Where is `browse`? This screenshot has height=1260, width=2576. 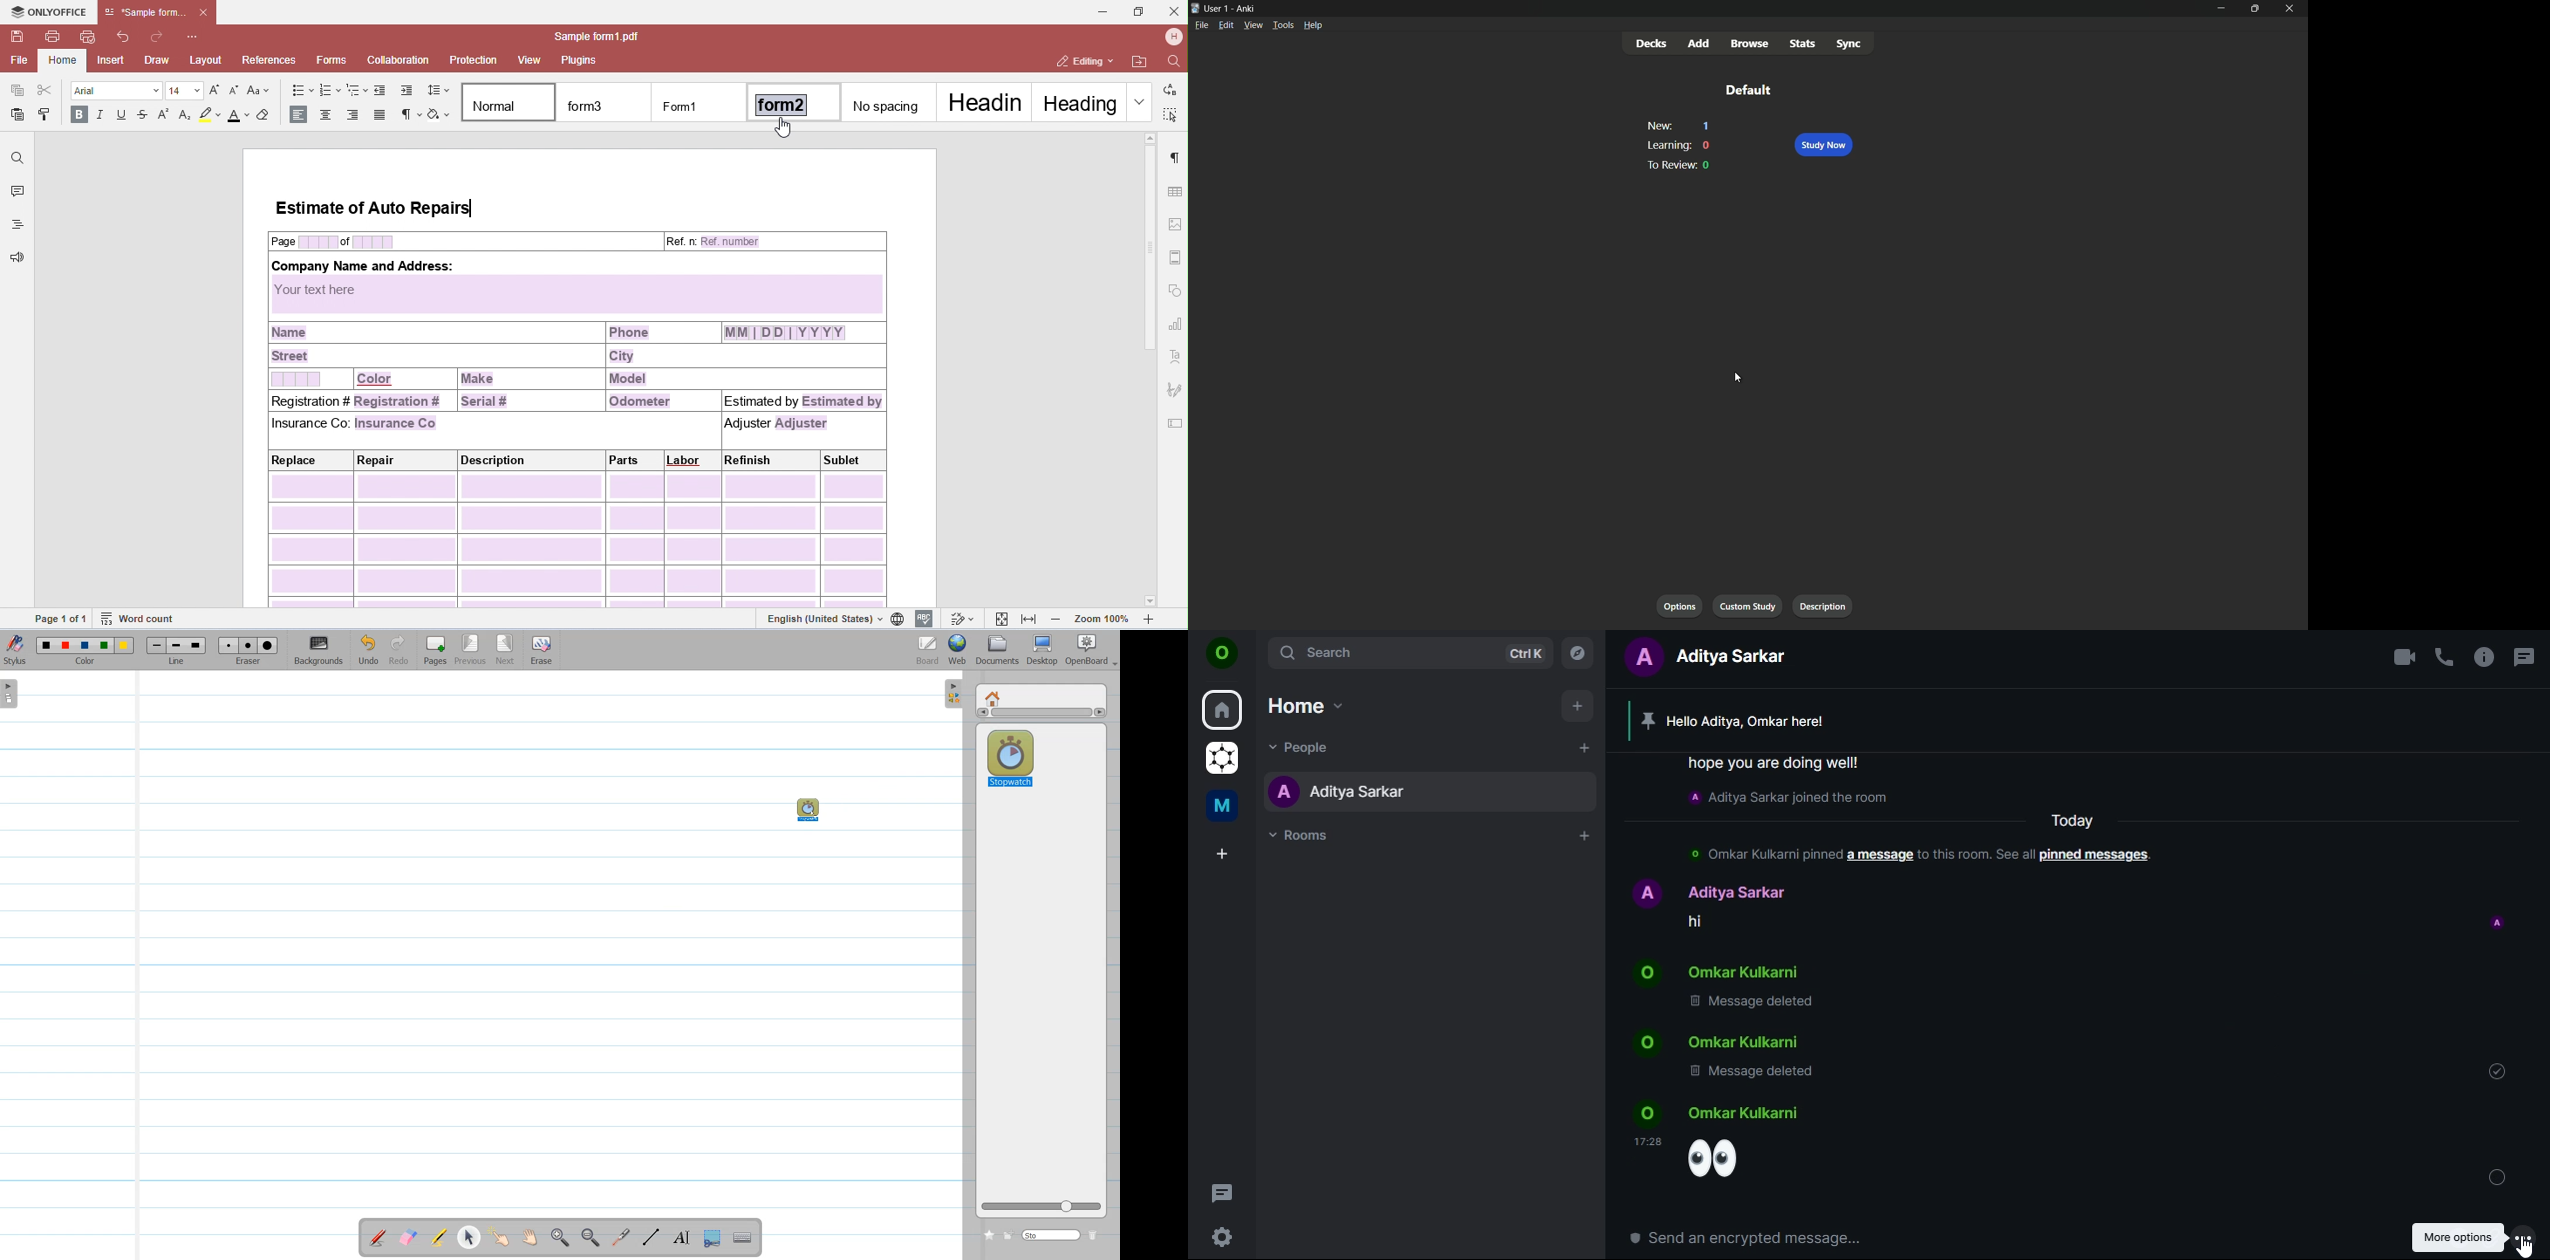
browse is located at coordinates (1750, 44).